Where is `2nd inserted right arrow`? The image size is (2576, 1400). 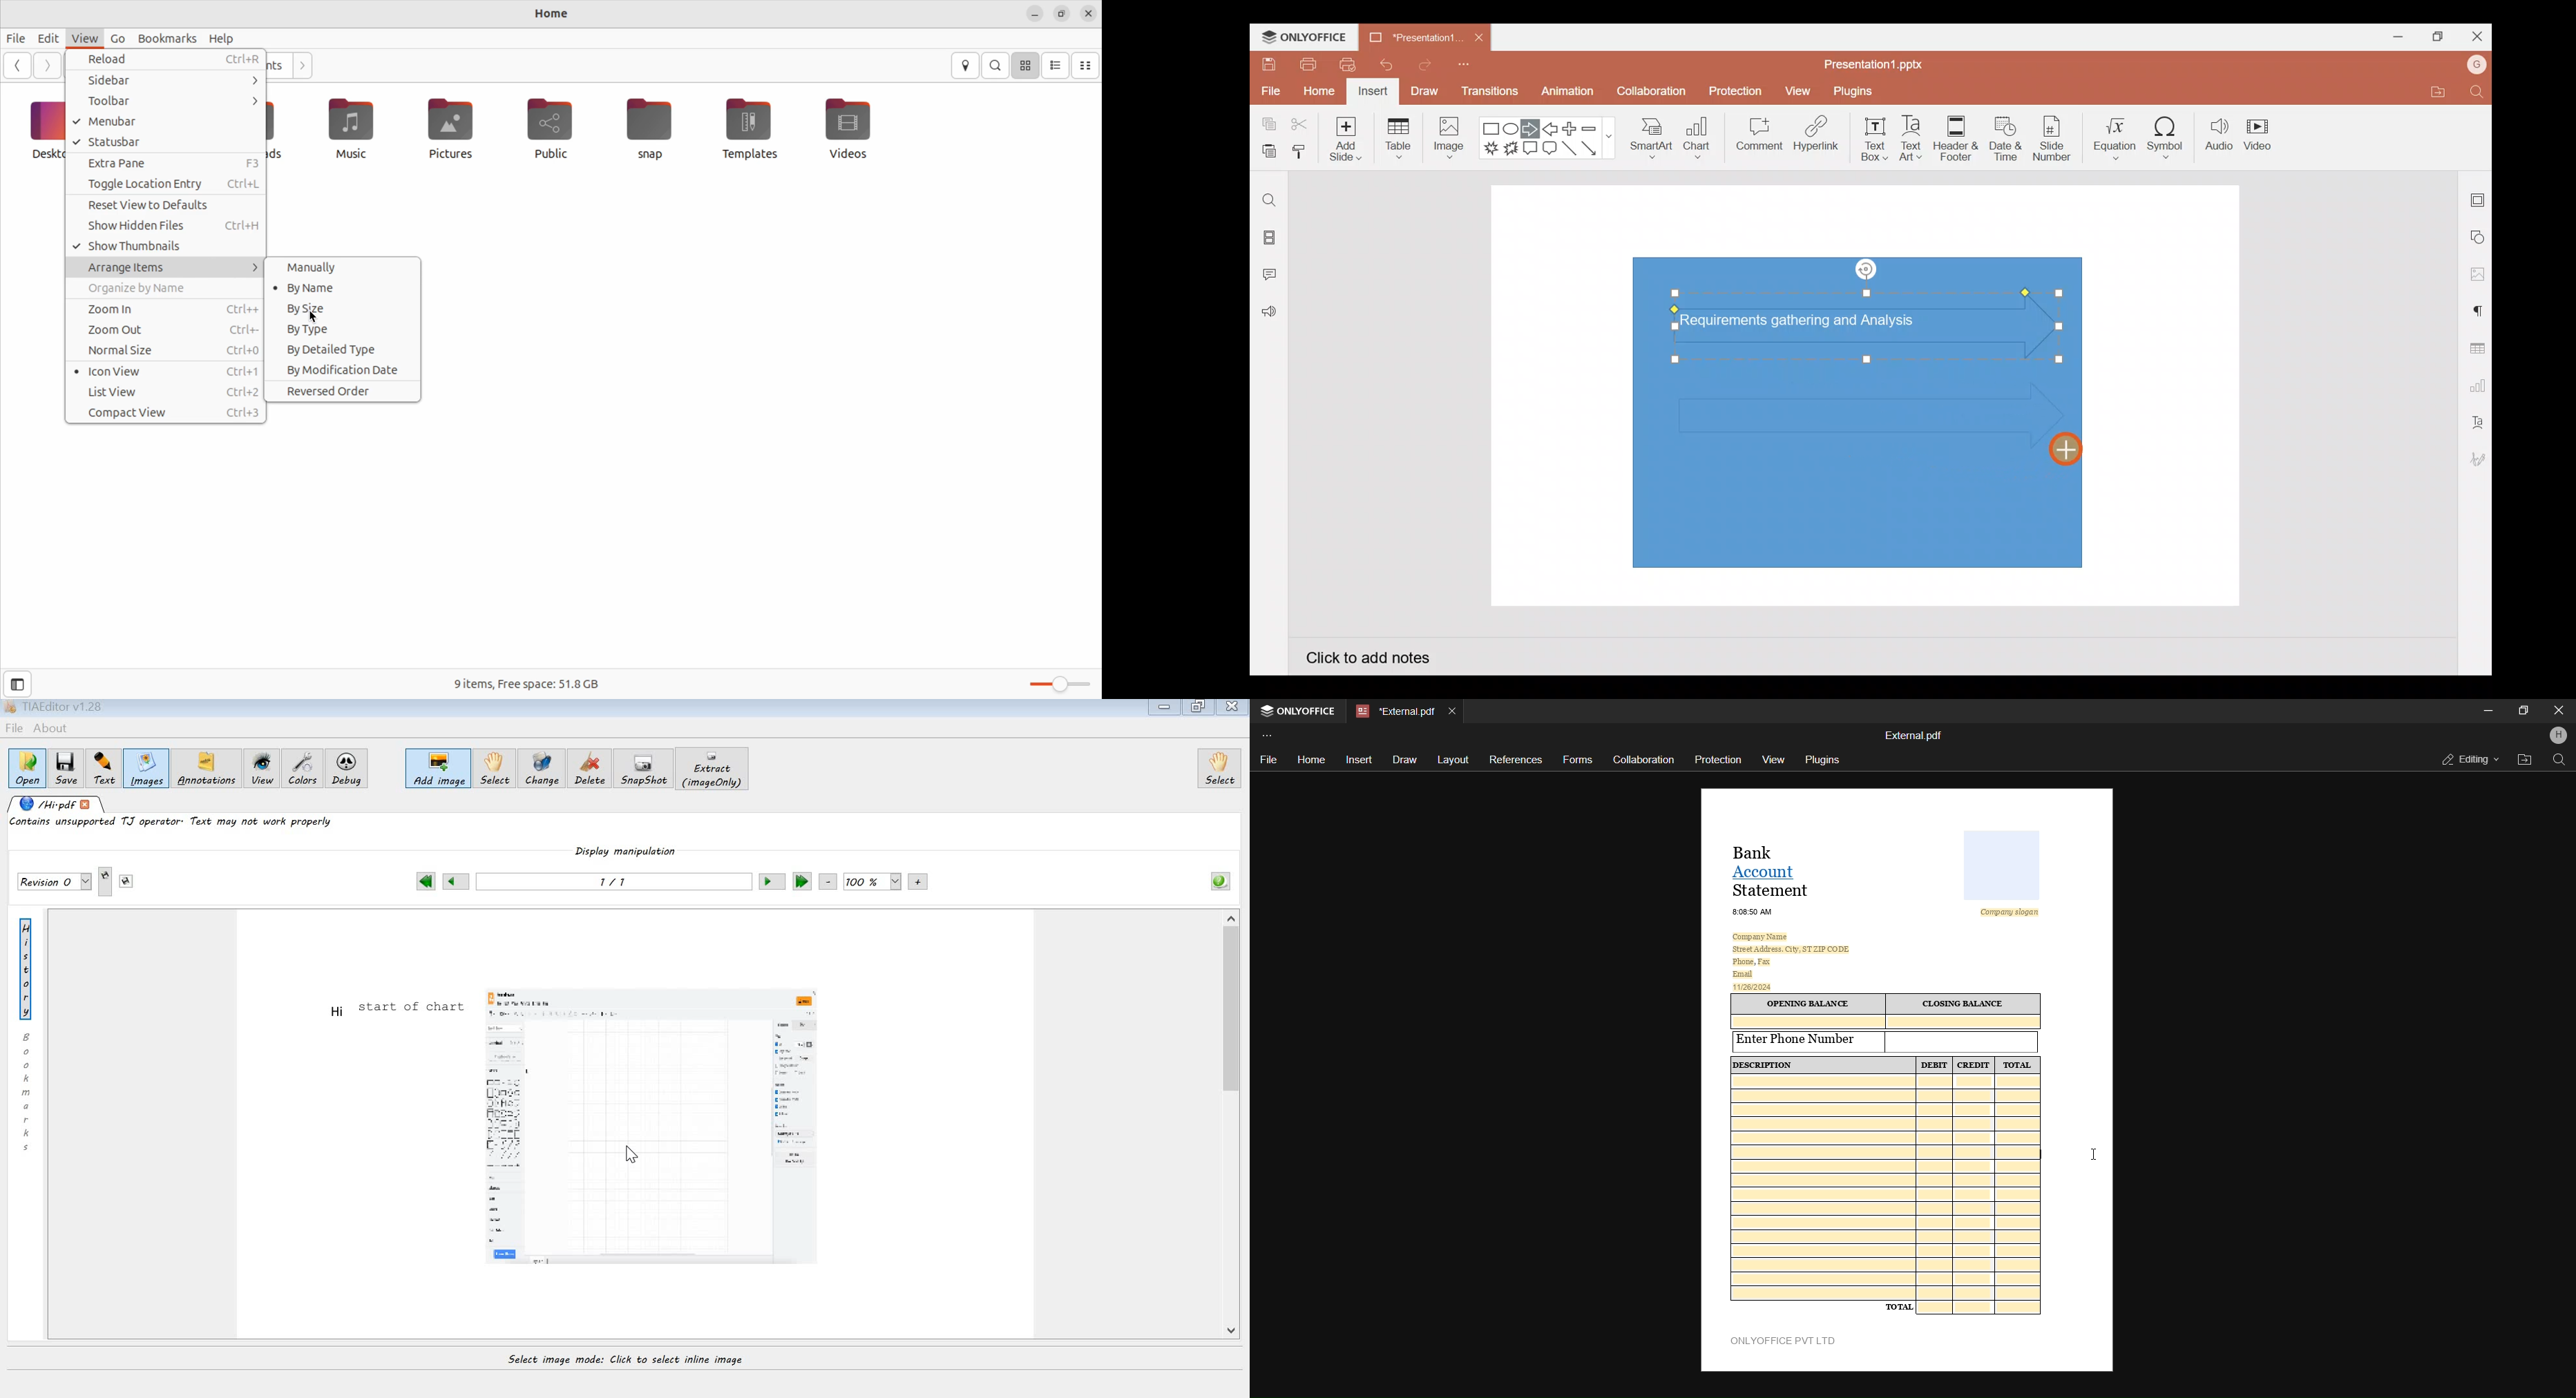
2nd inserted right arrow is located at coordinates (1852, 414).